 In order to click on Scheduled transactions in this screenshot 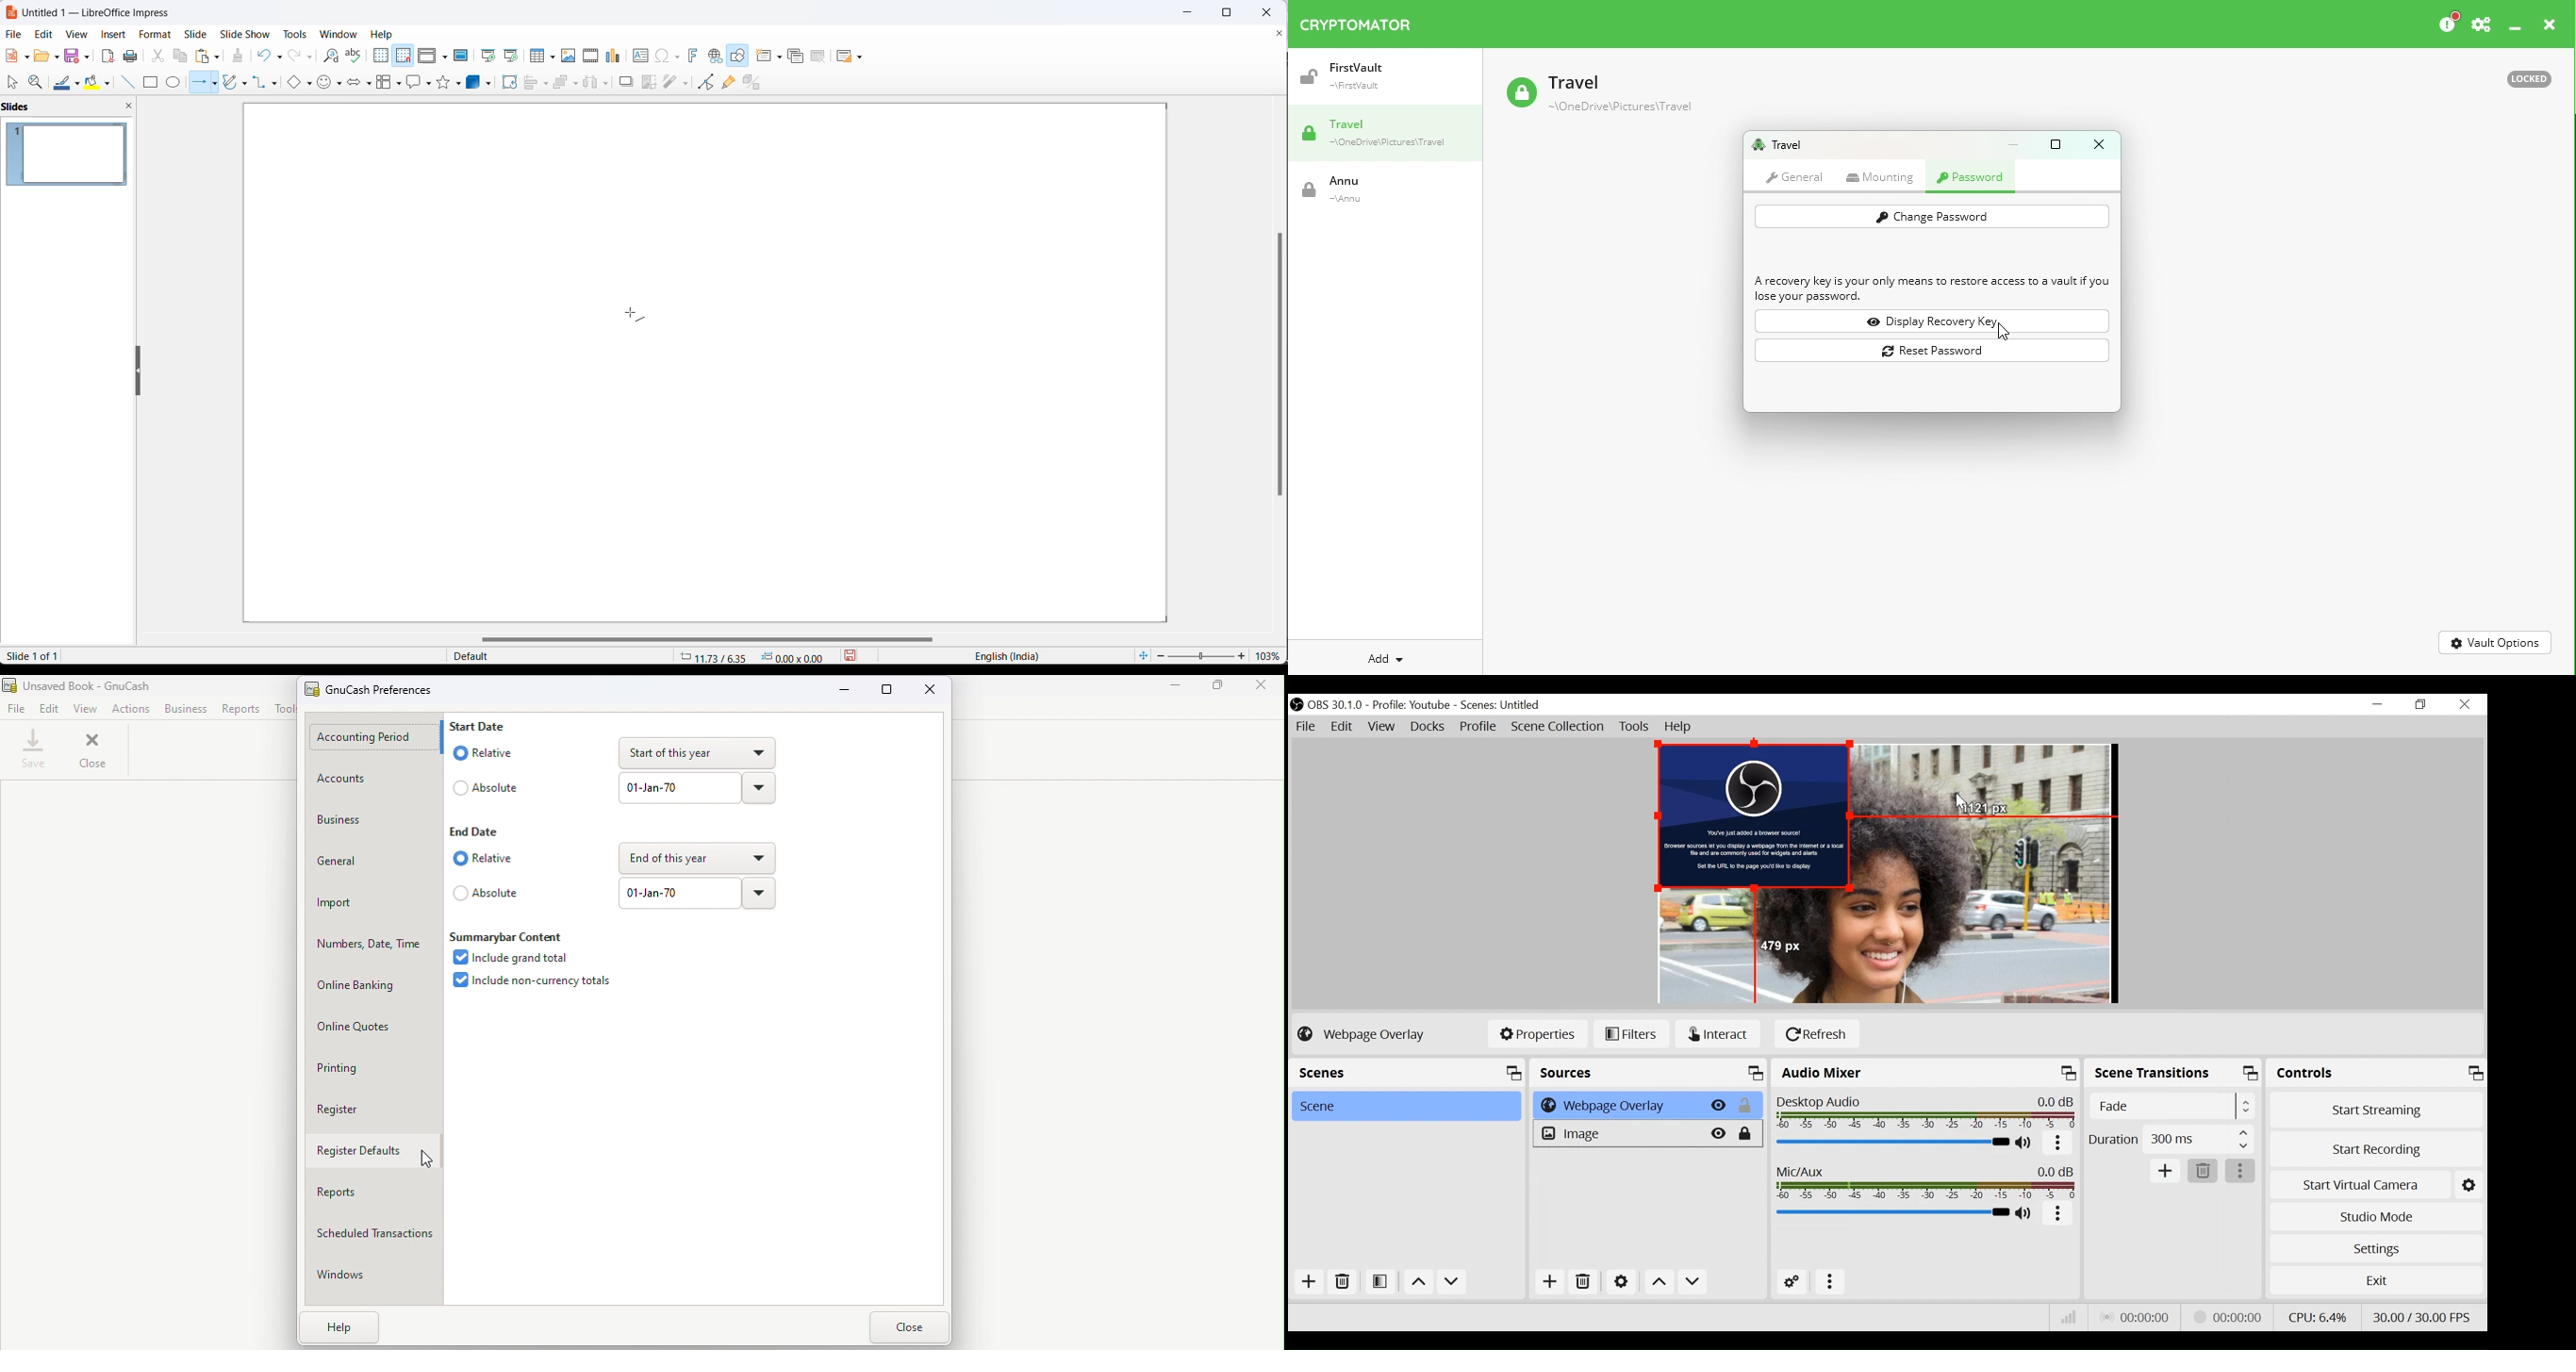, I will do `click(374, 1230)`.